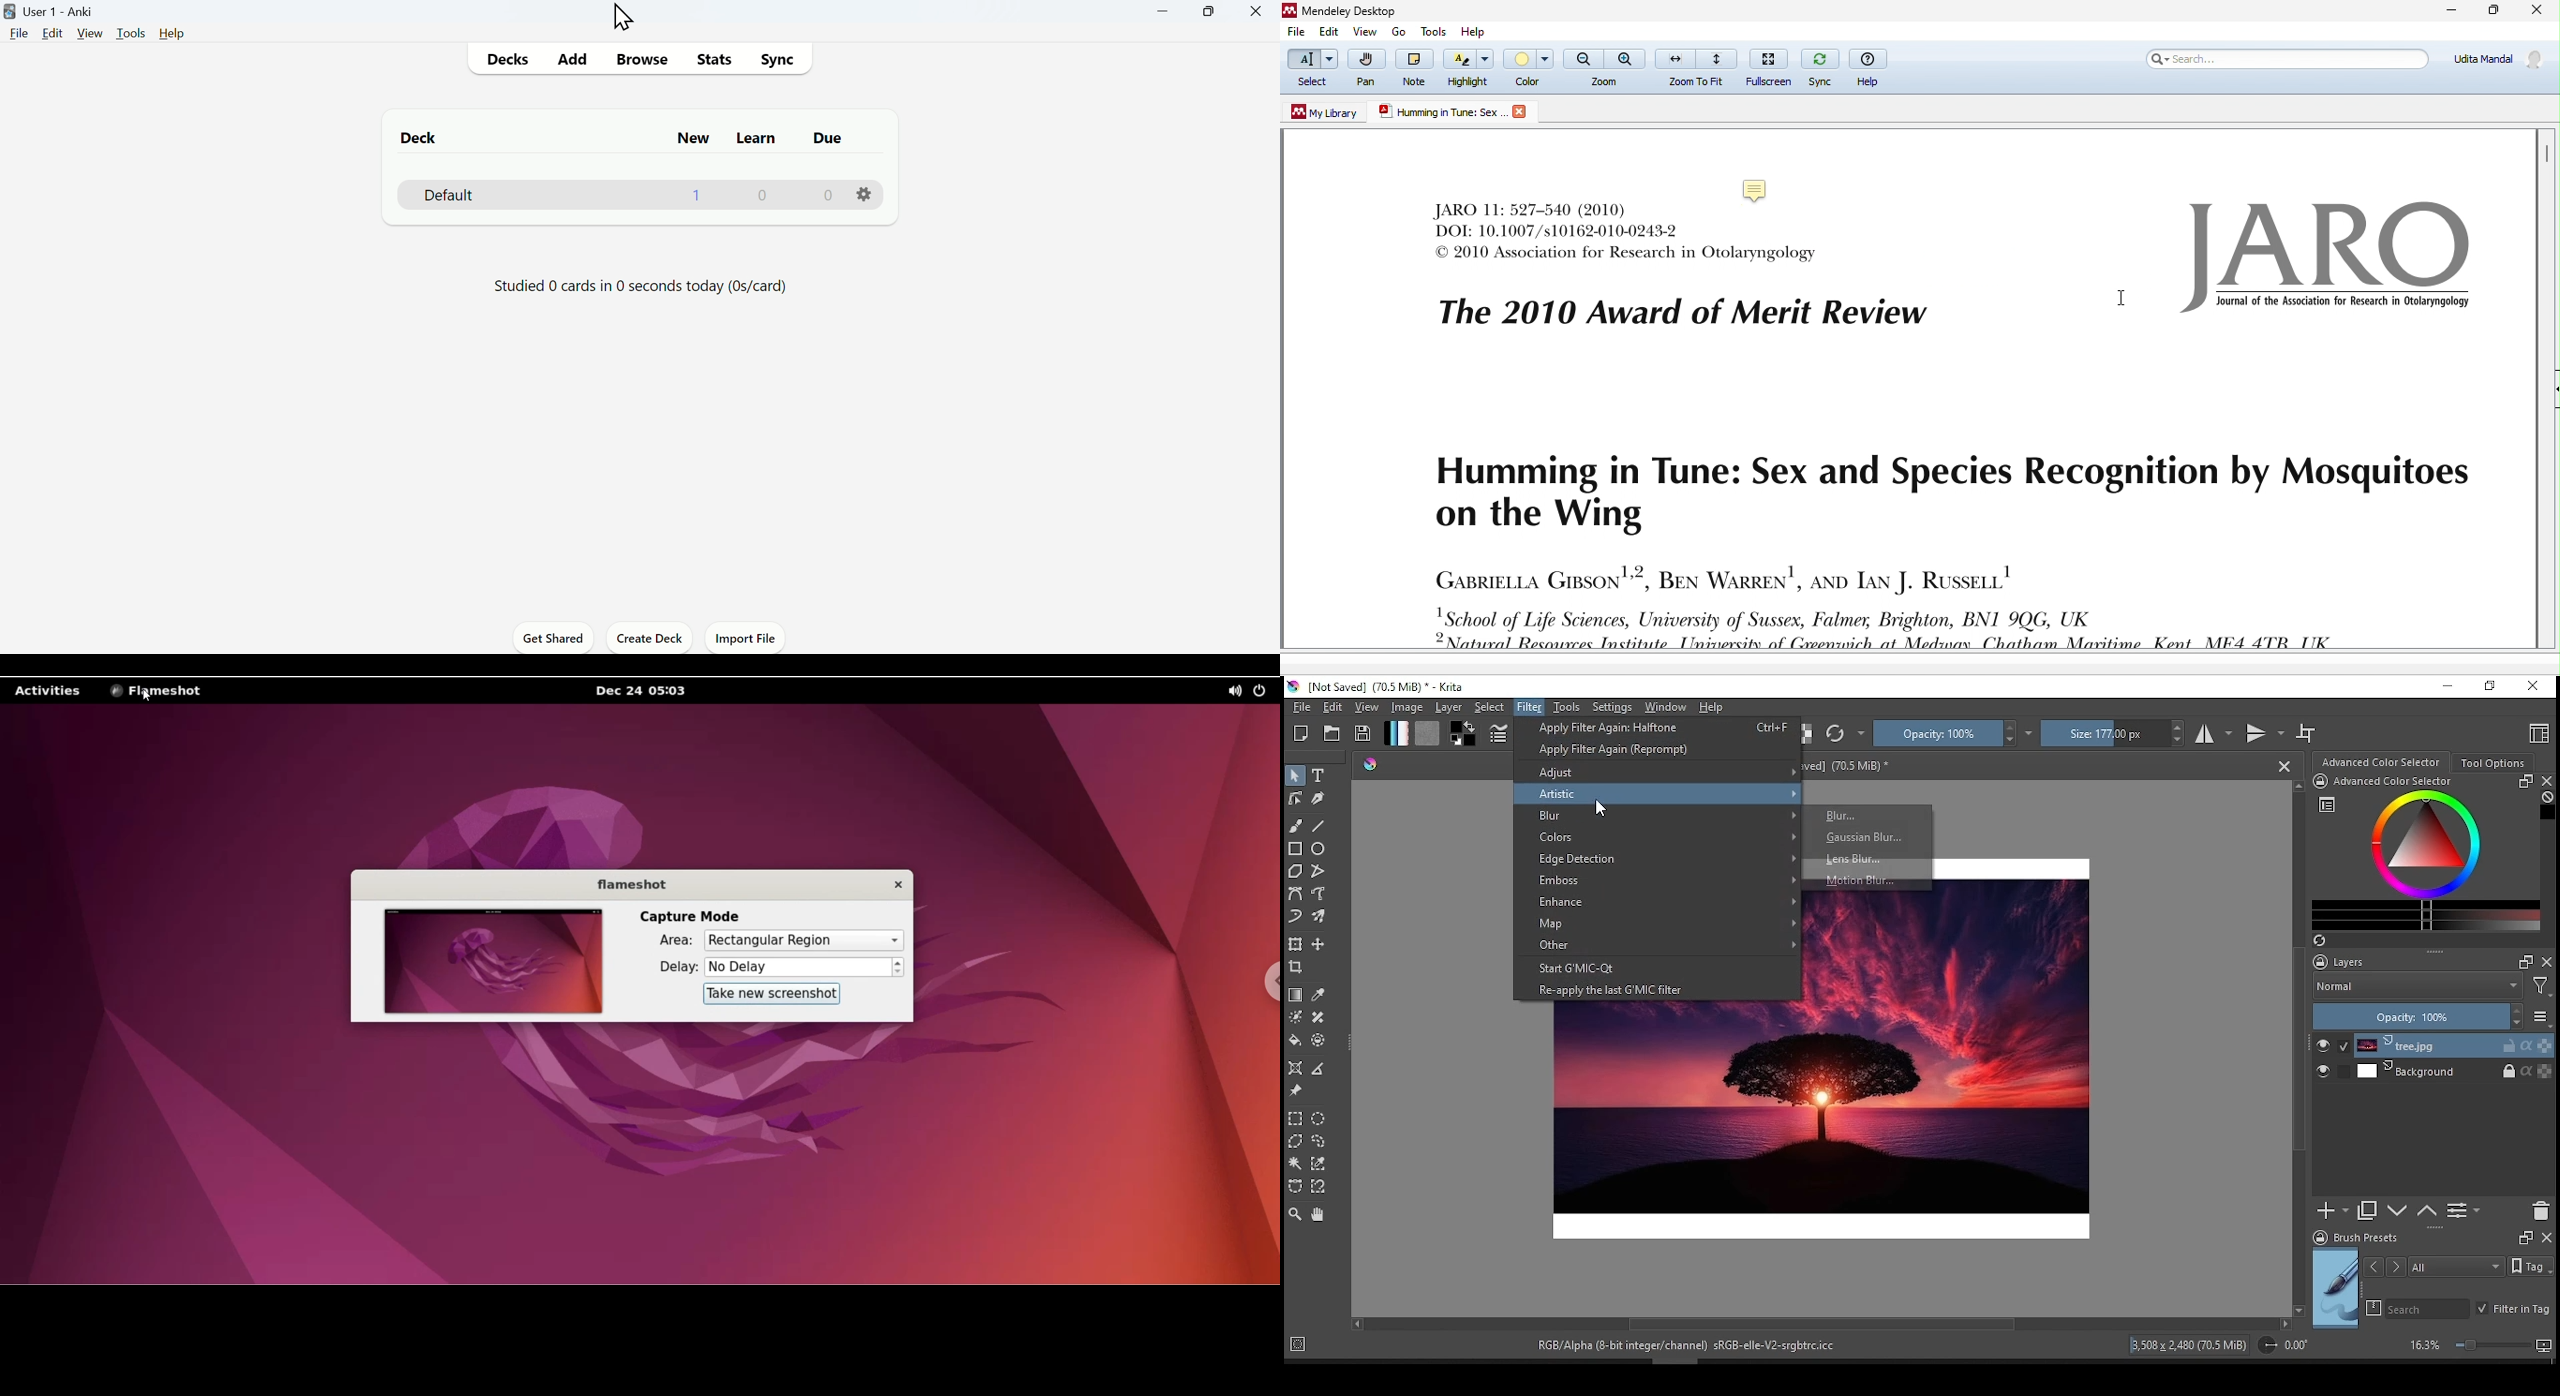  Describe the element at coordinates (1465, 733) in the screenshot. I see `colors` at that location.